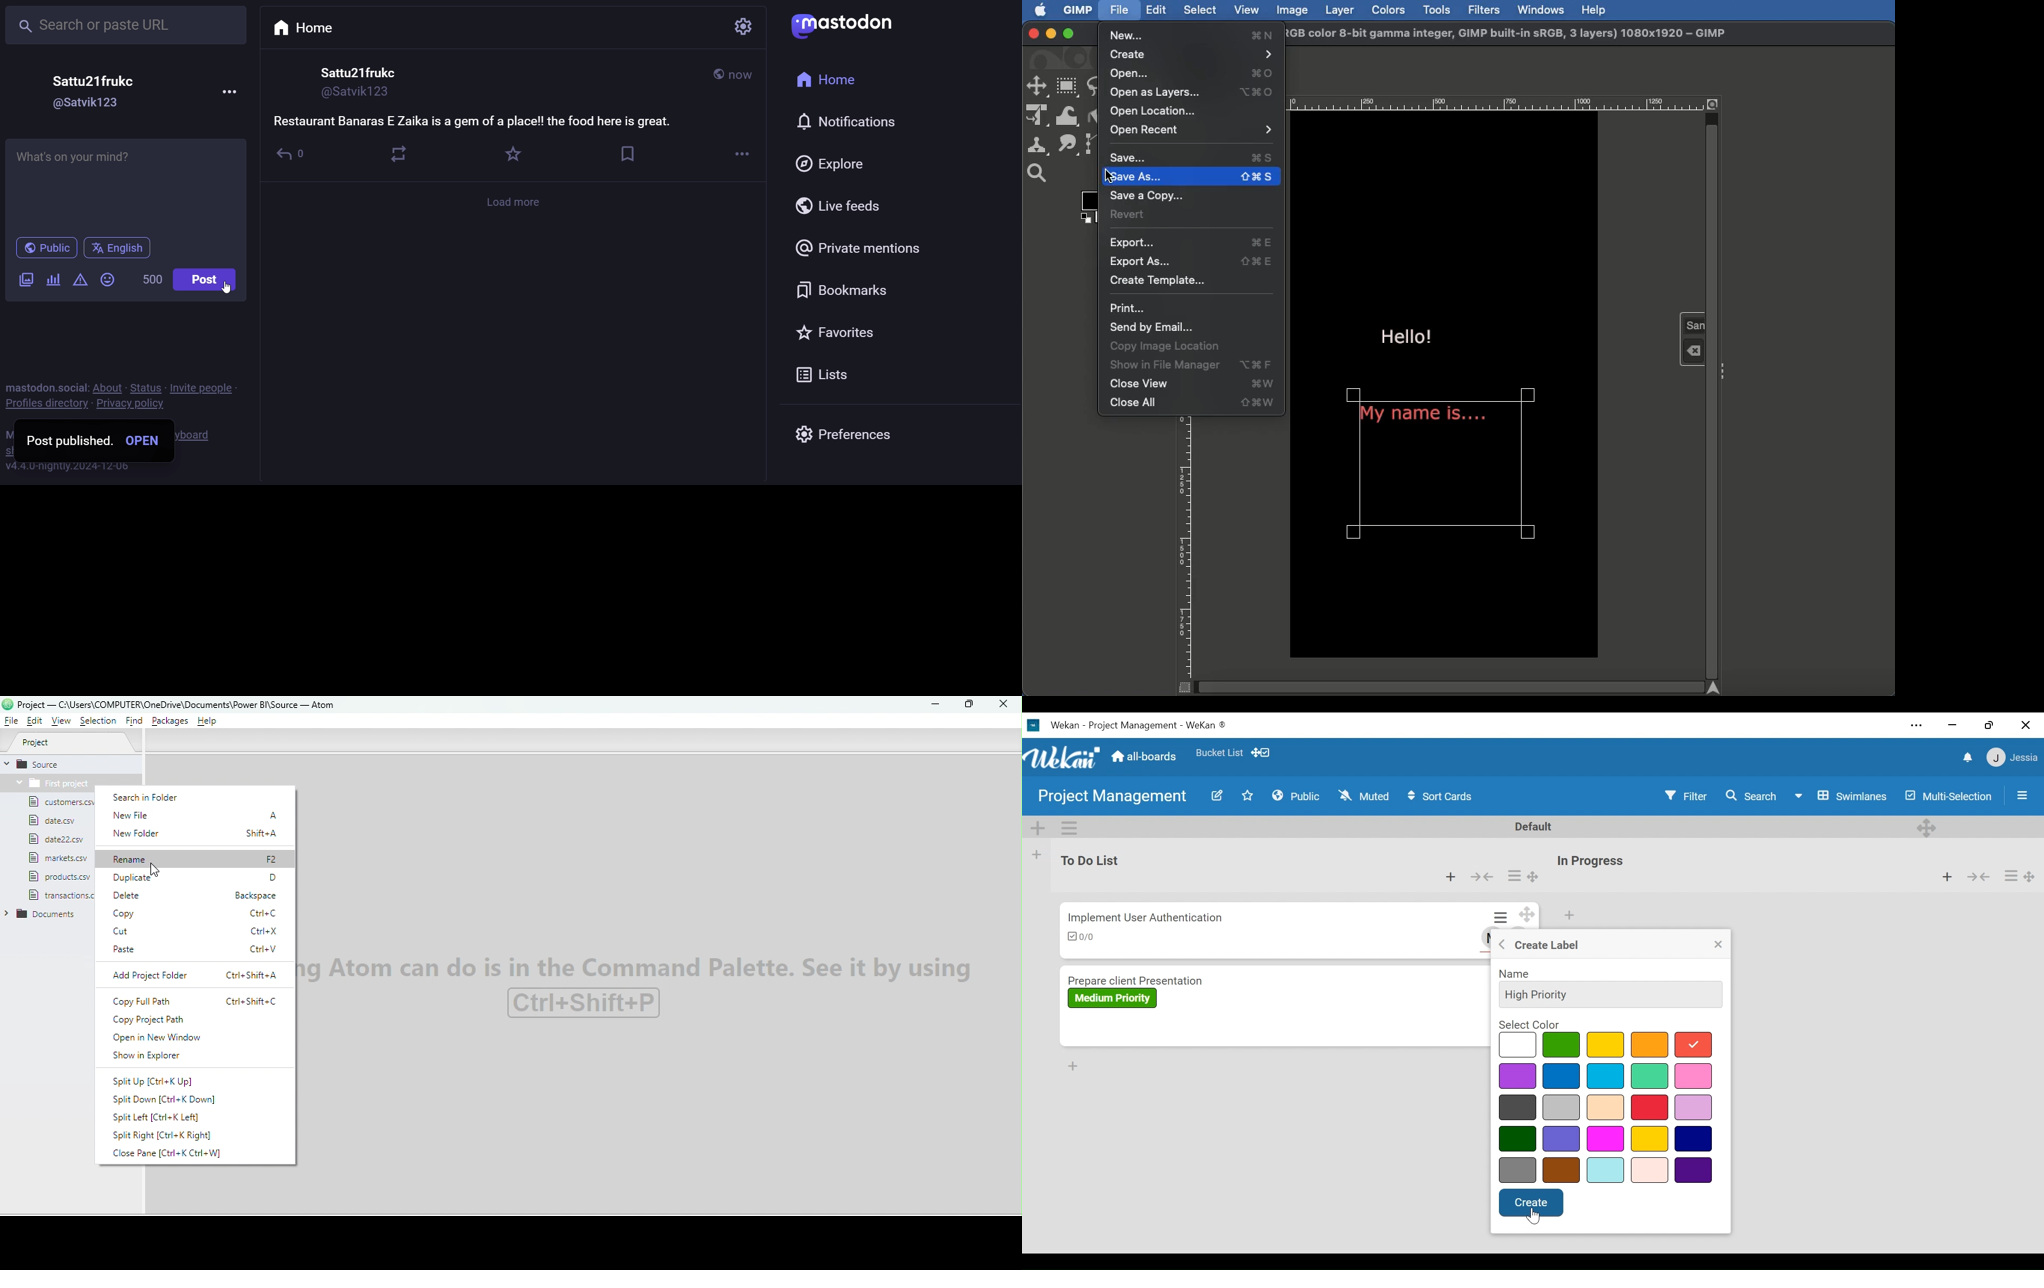 Image resolution: width=2044 pixels, height=1288 pixels. I want to click on id, so click(86, 104).